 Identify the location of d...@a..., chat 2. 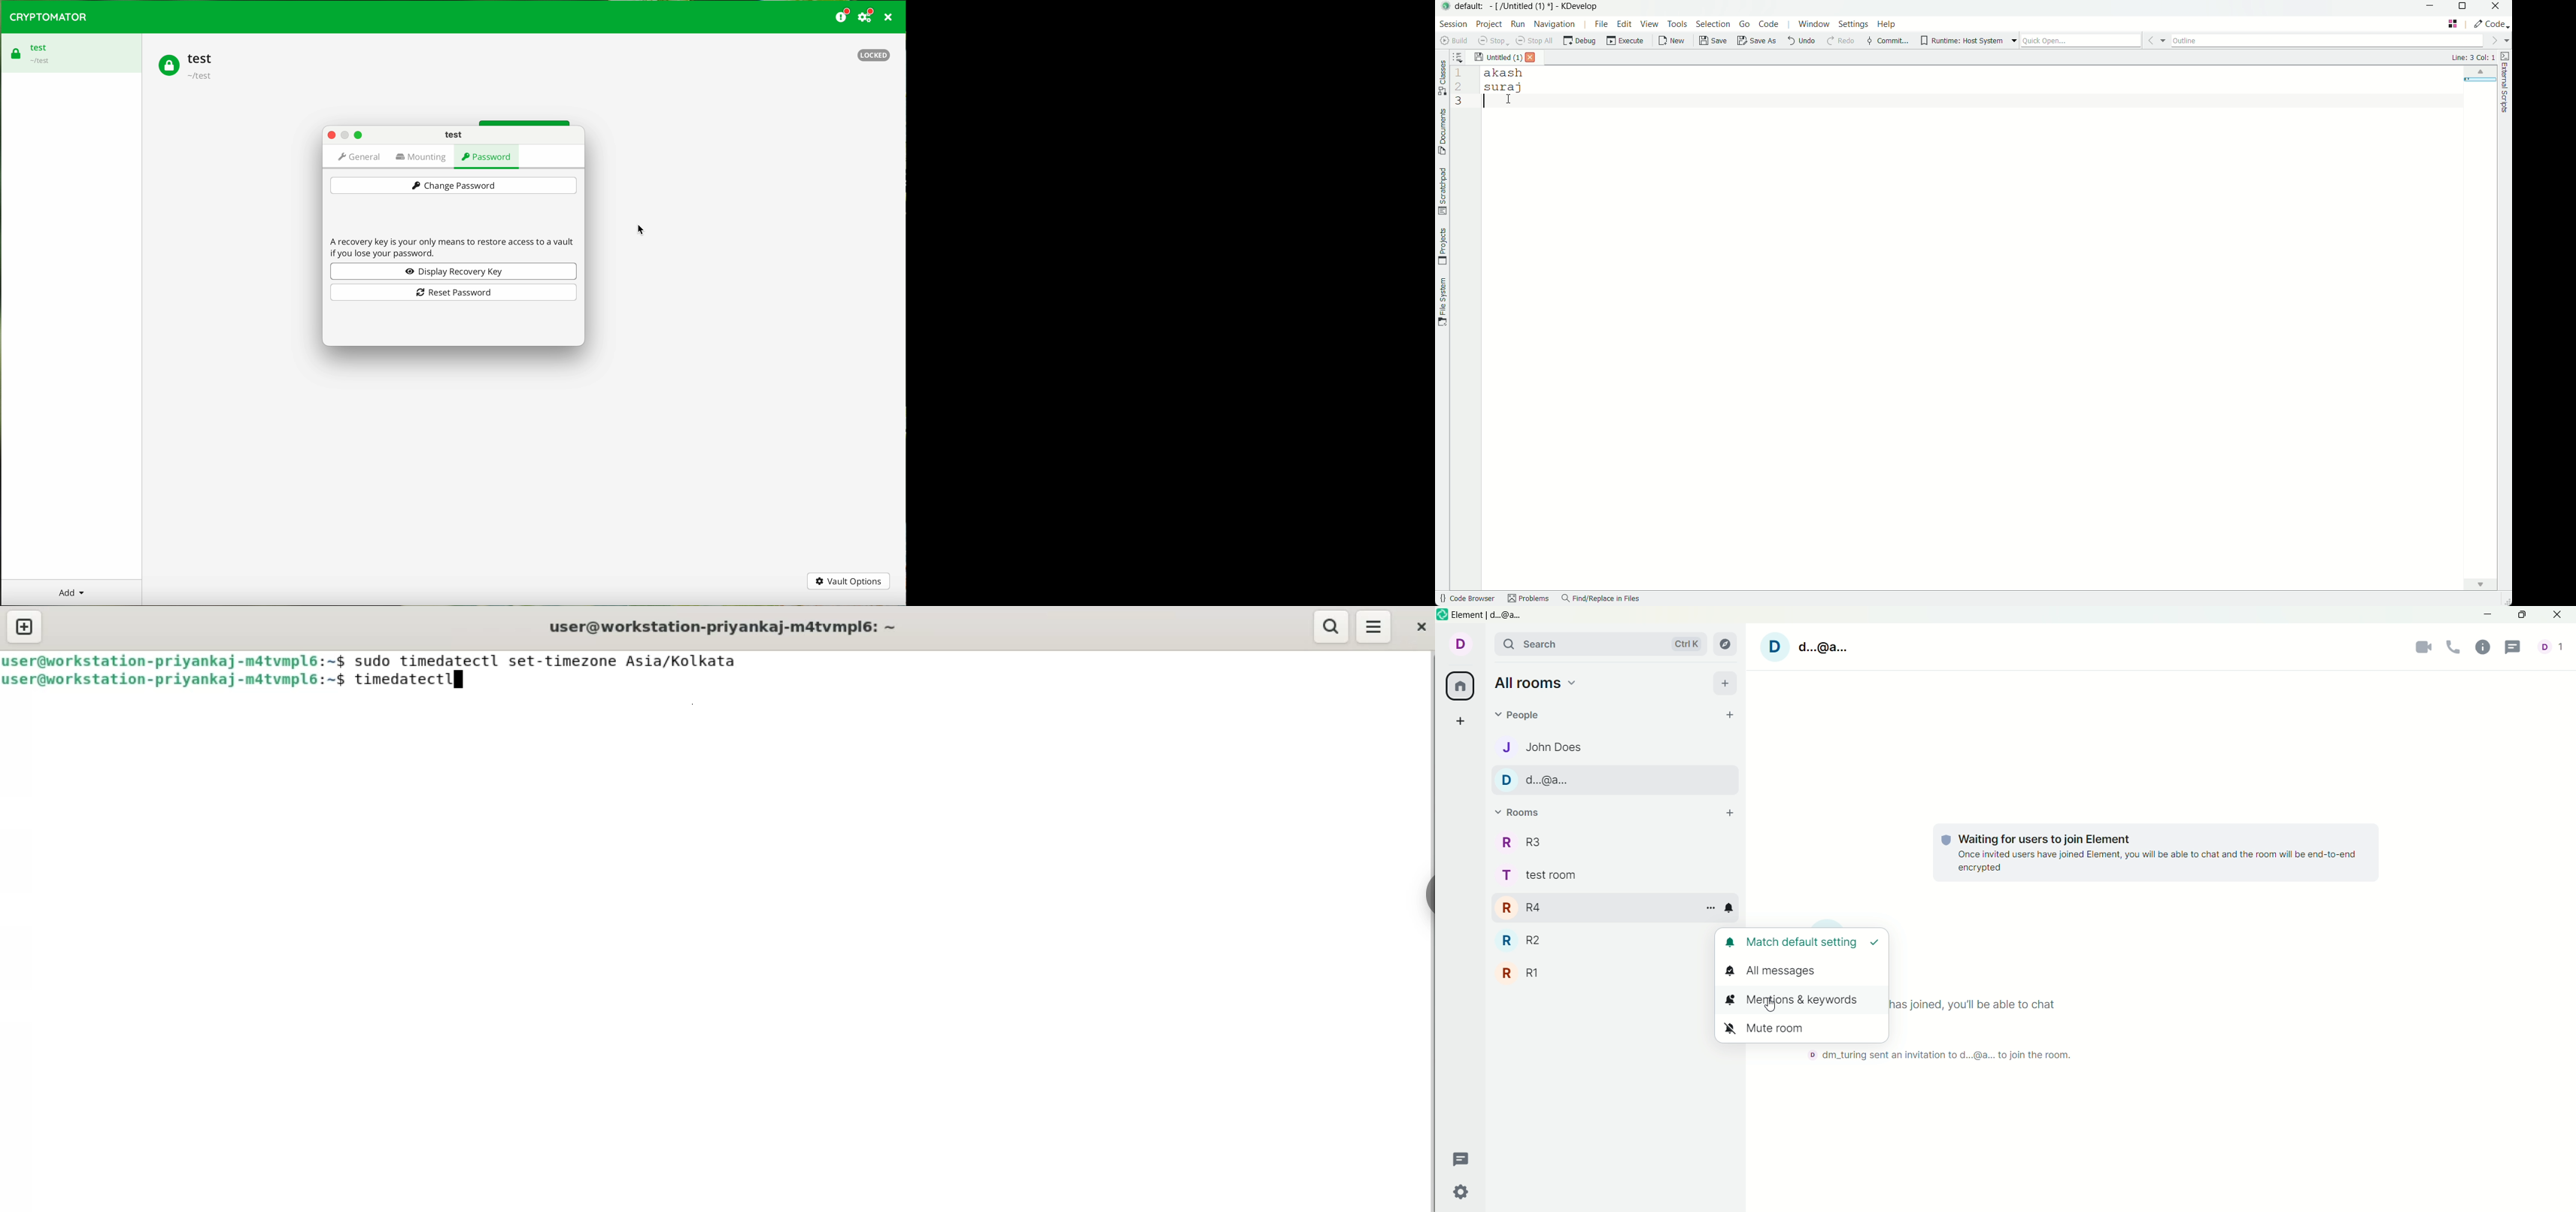
(1615, 781).